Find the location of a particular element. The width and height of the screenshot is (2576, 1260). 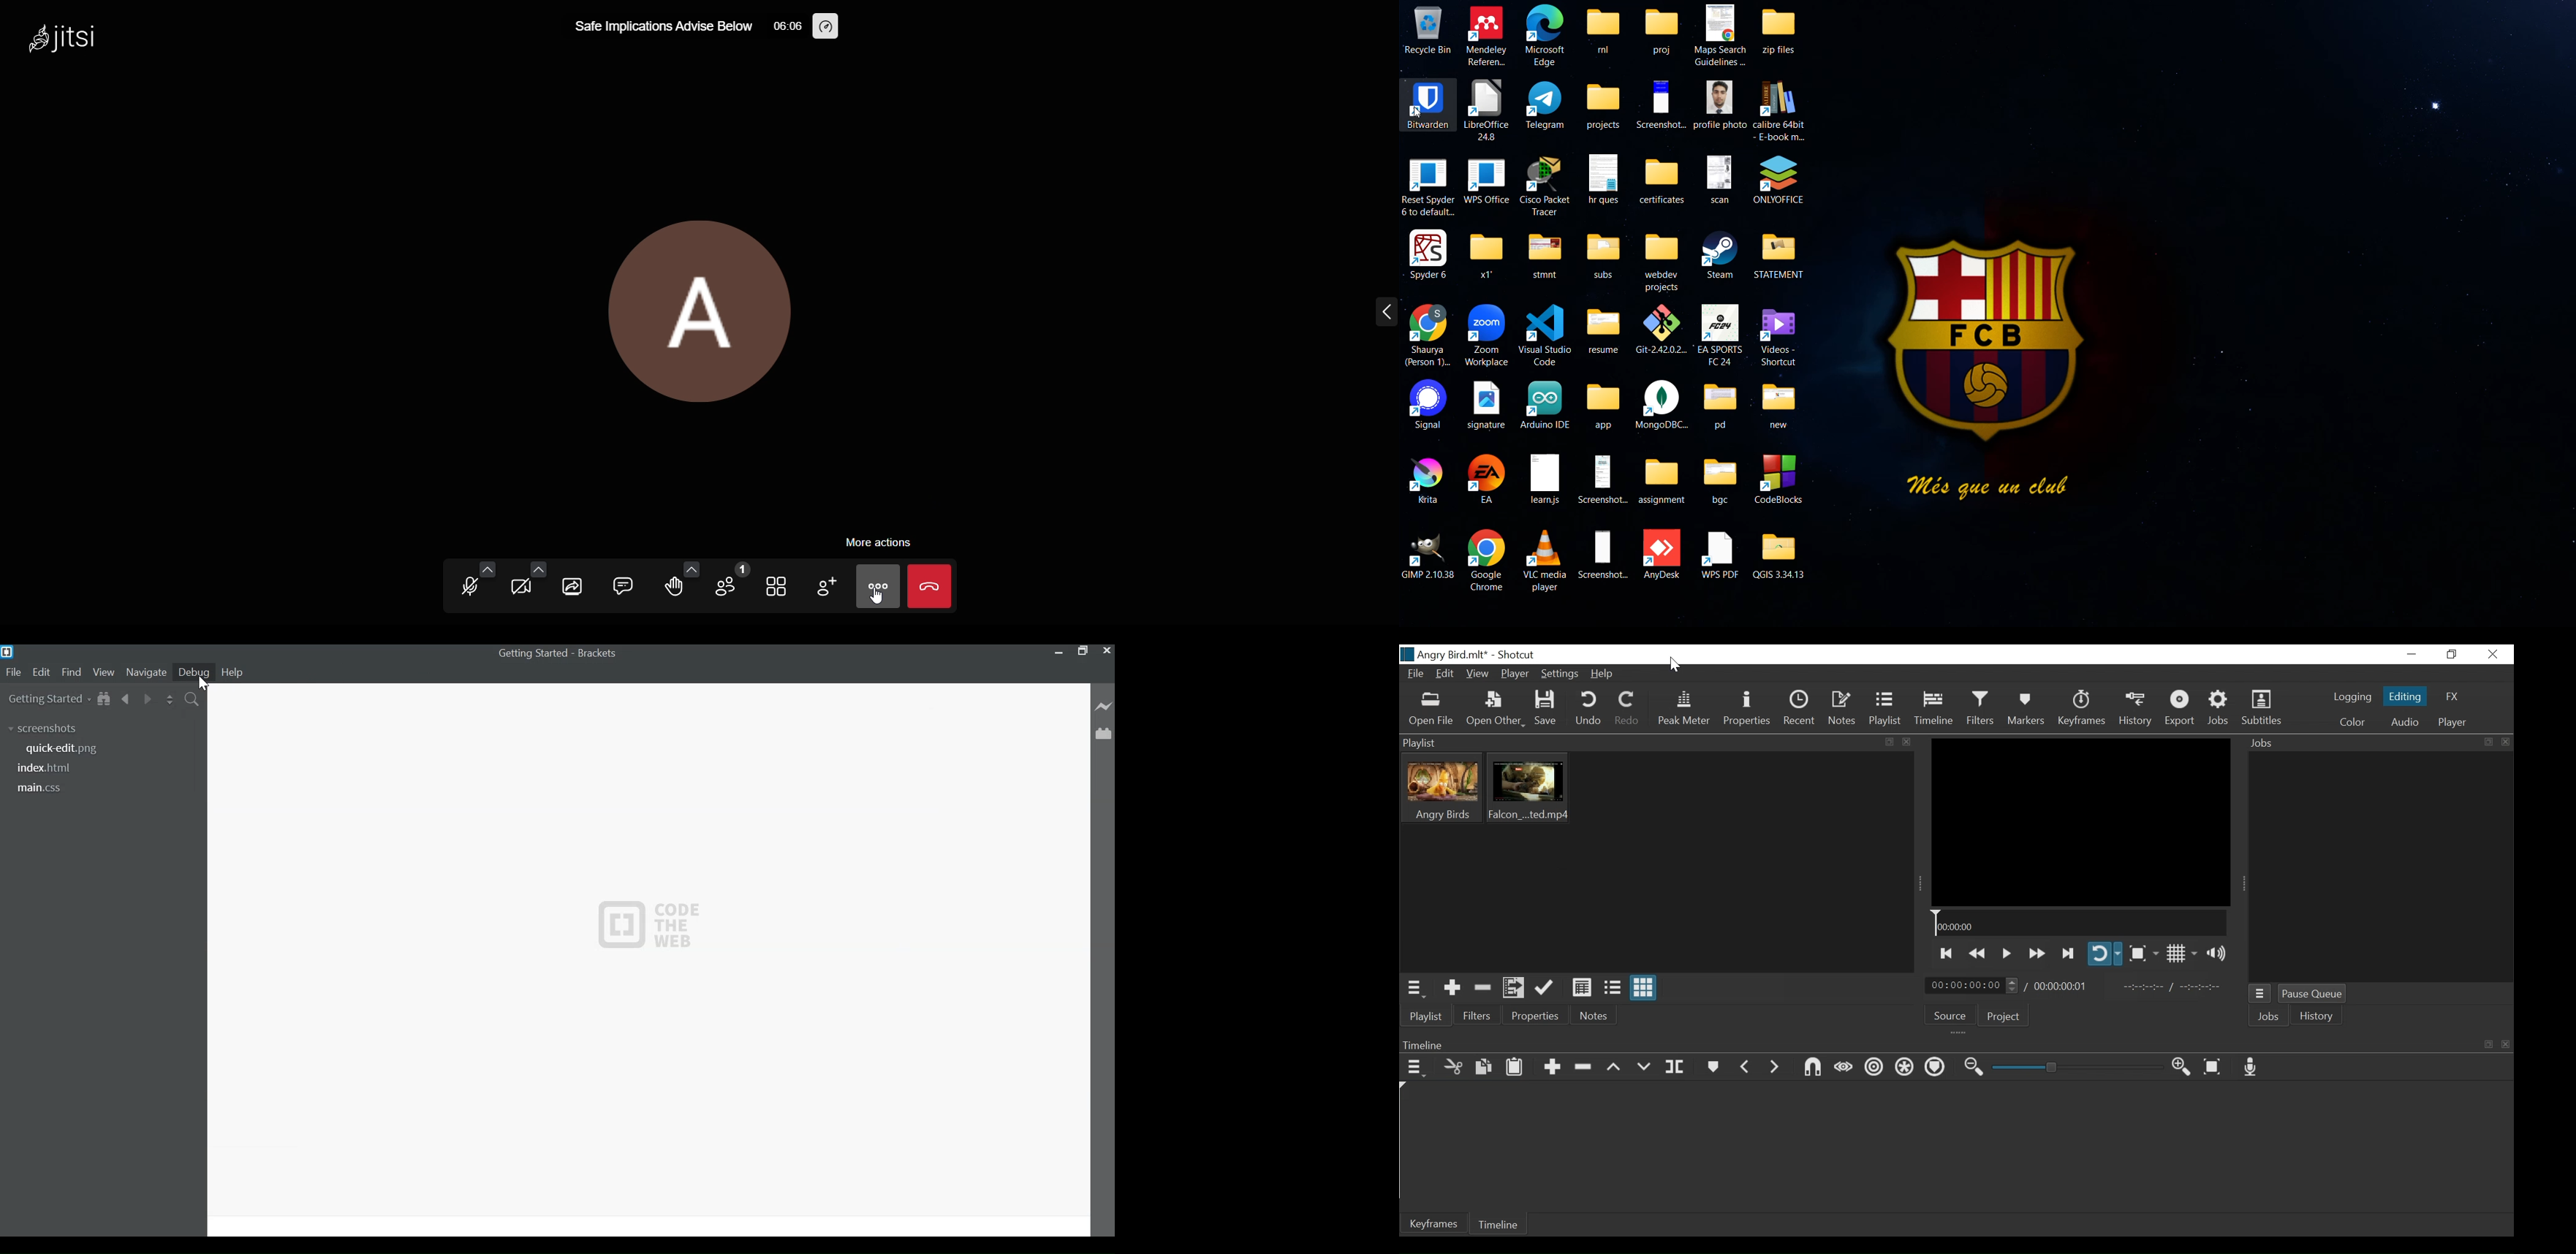

 is located at coordinates (1843, 709).